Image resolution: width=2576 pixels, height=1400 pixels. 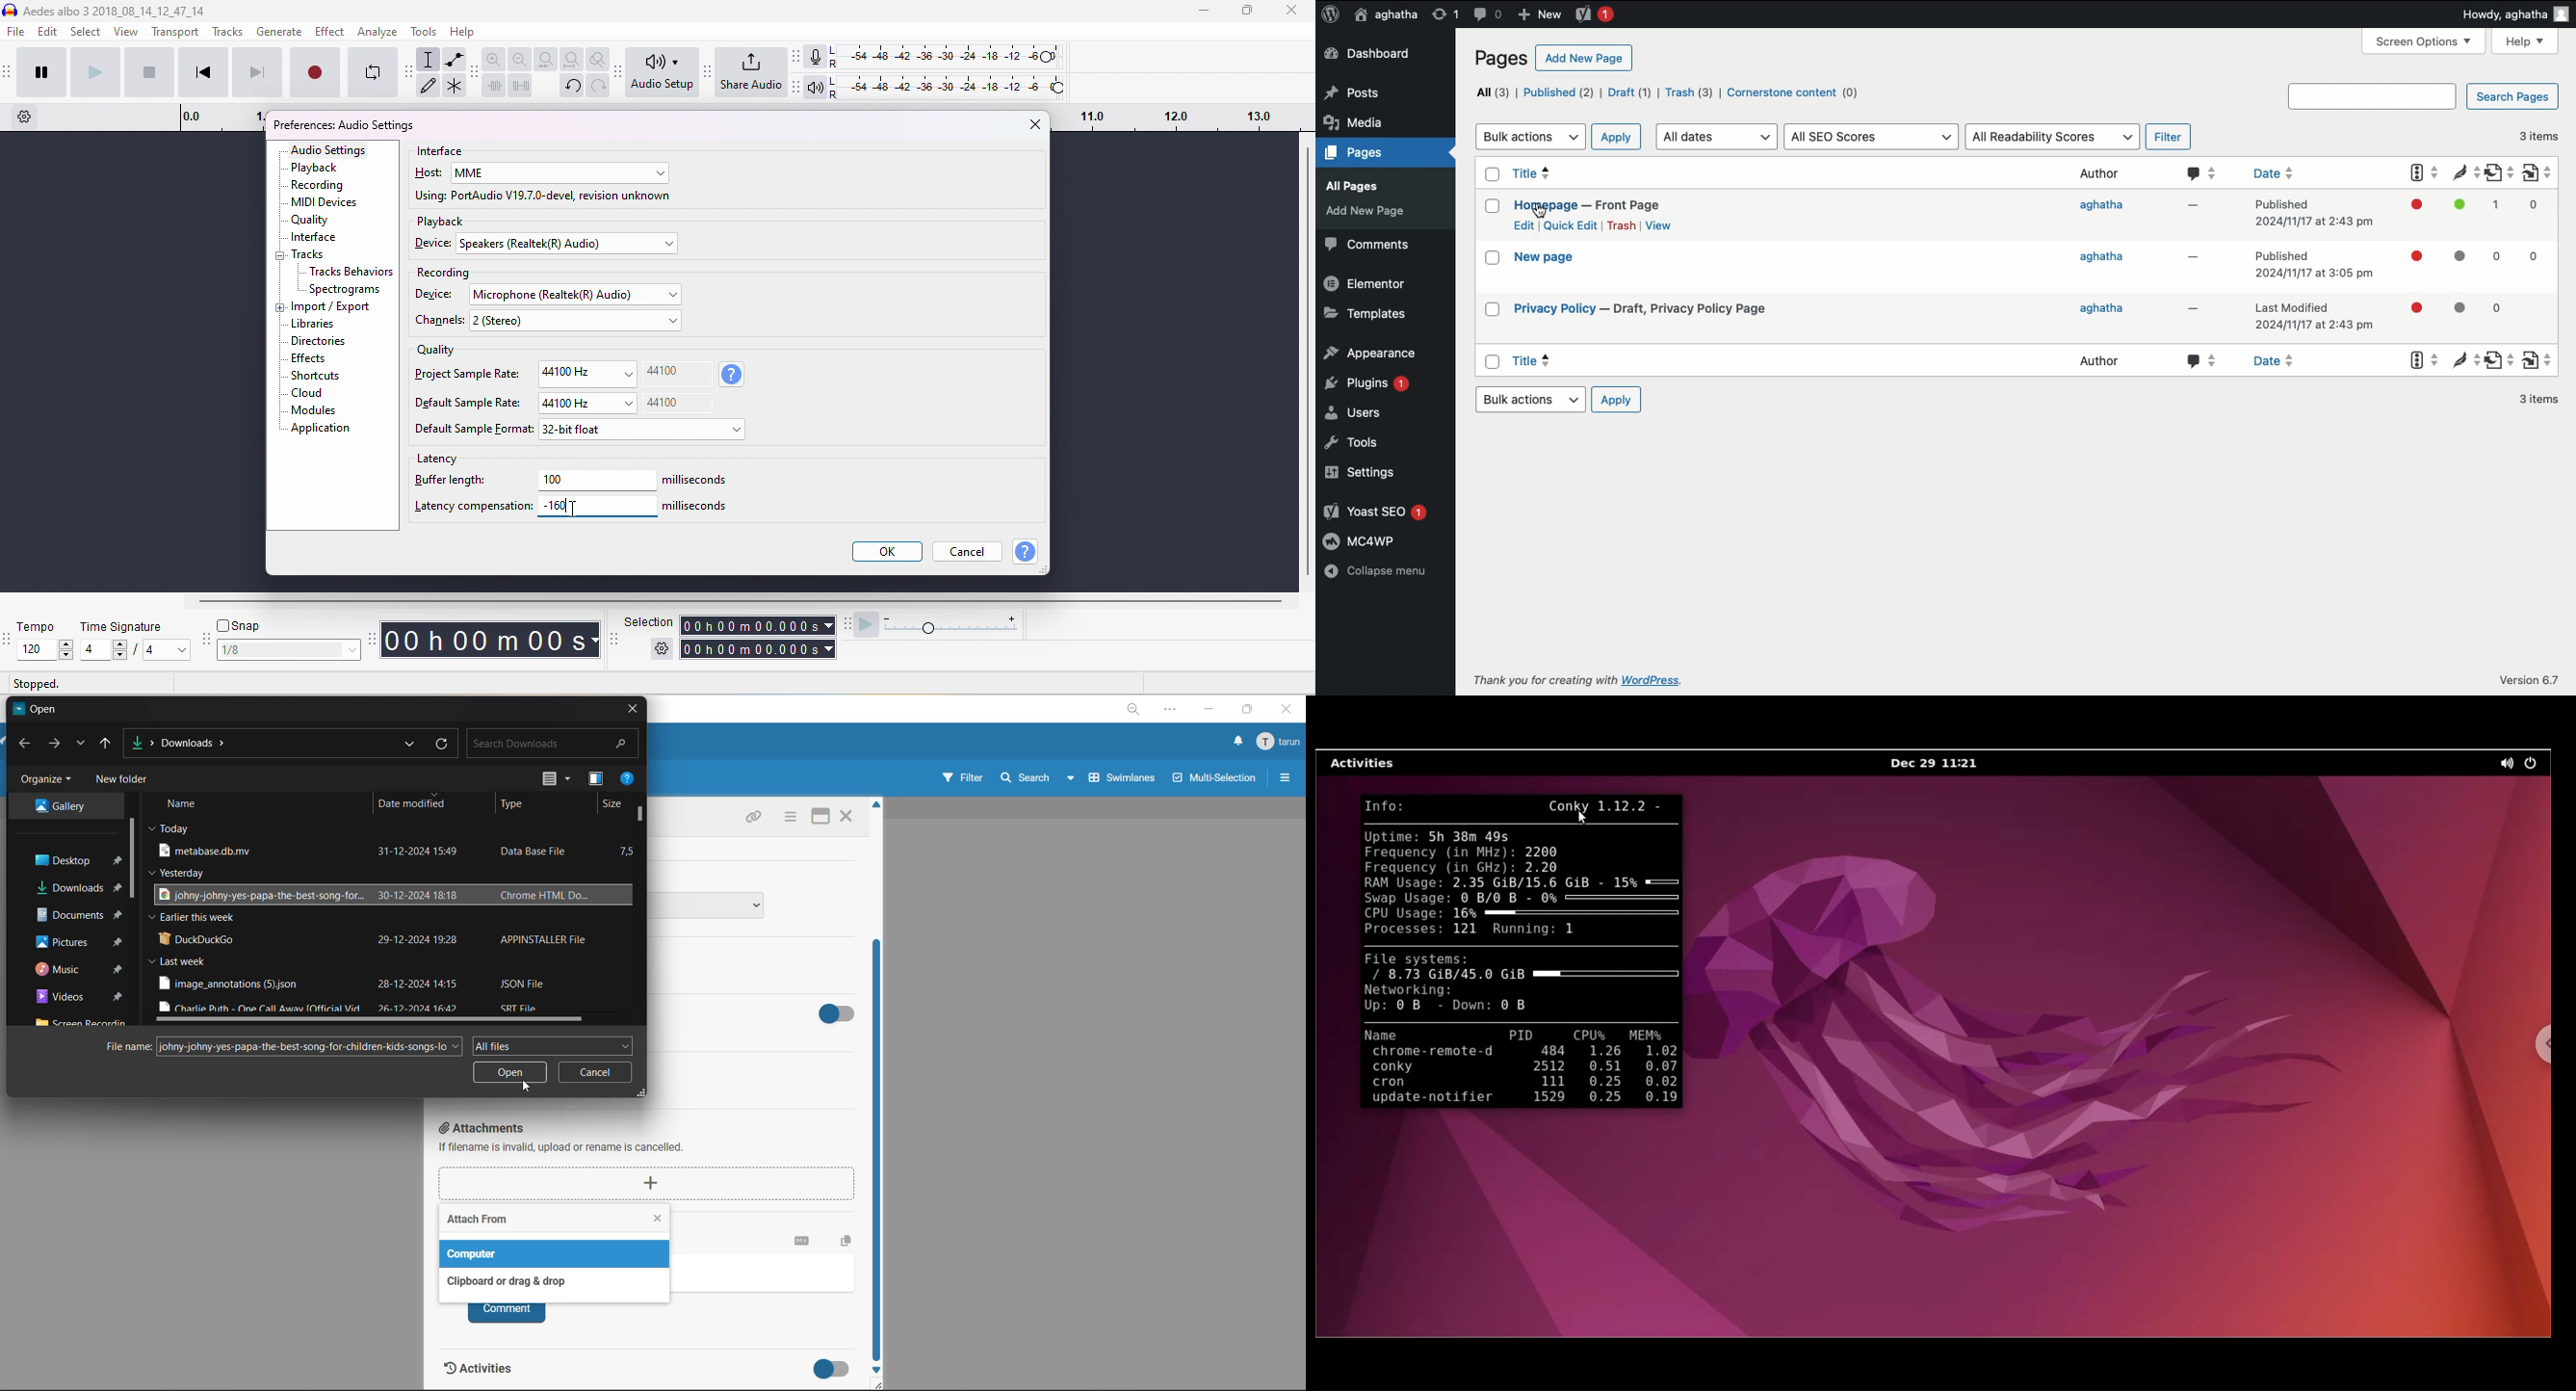 What do you see at coordinates (1571, 225) in the screenshot?
I see `Quick edit` at bounding box center [1571, 225].